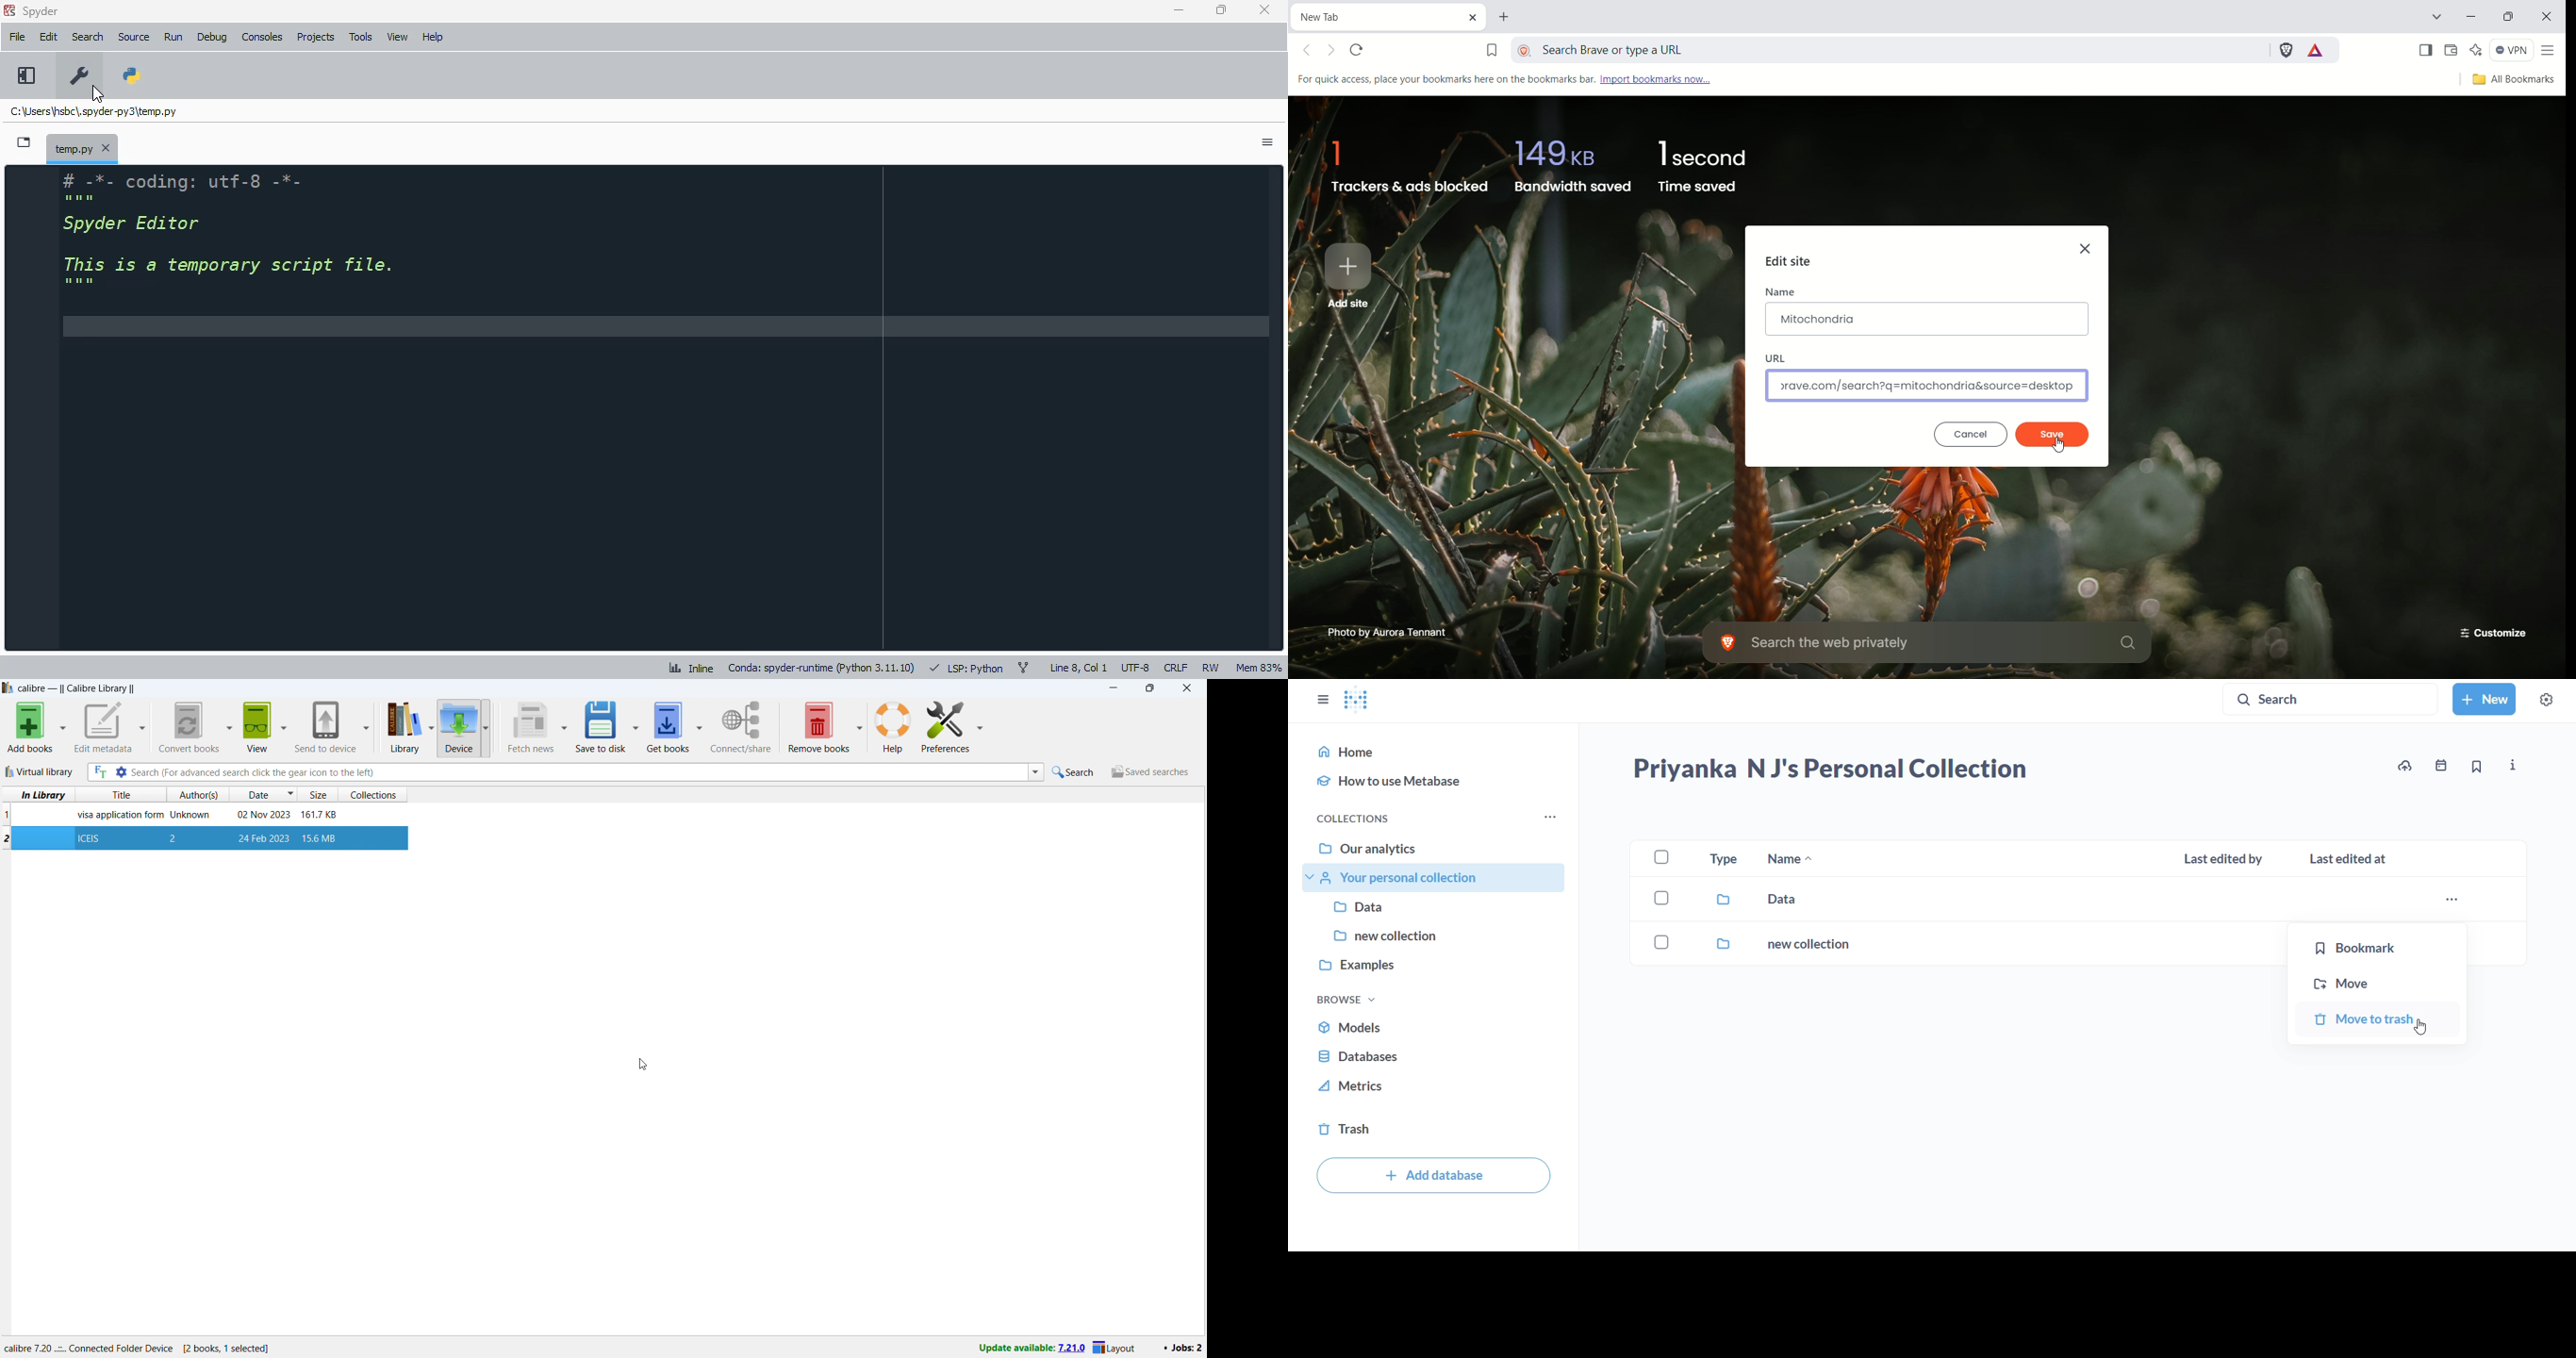 The height and width of the screenshot is (1372, 2576). What do you see at coordinates (126, 795) in the screenshot?
I see `sort by title` at bounding box center [126, 795].